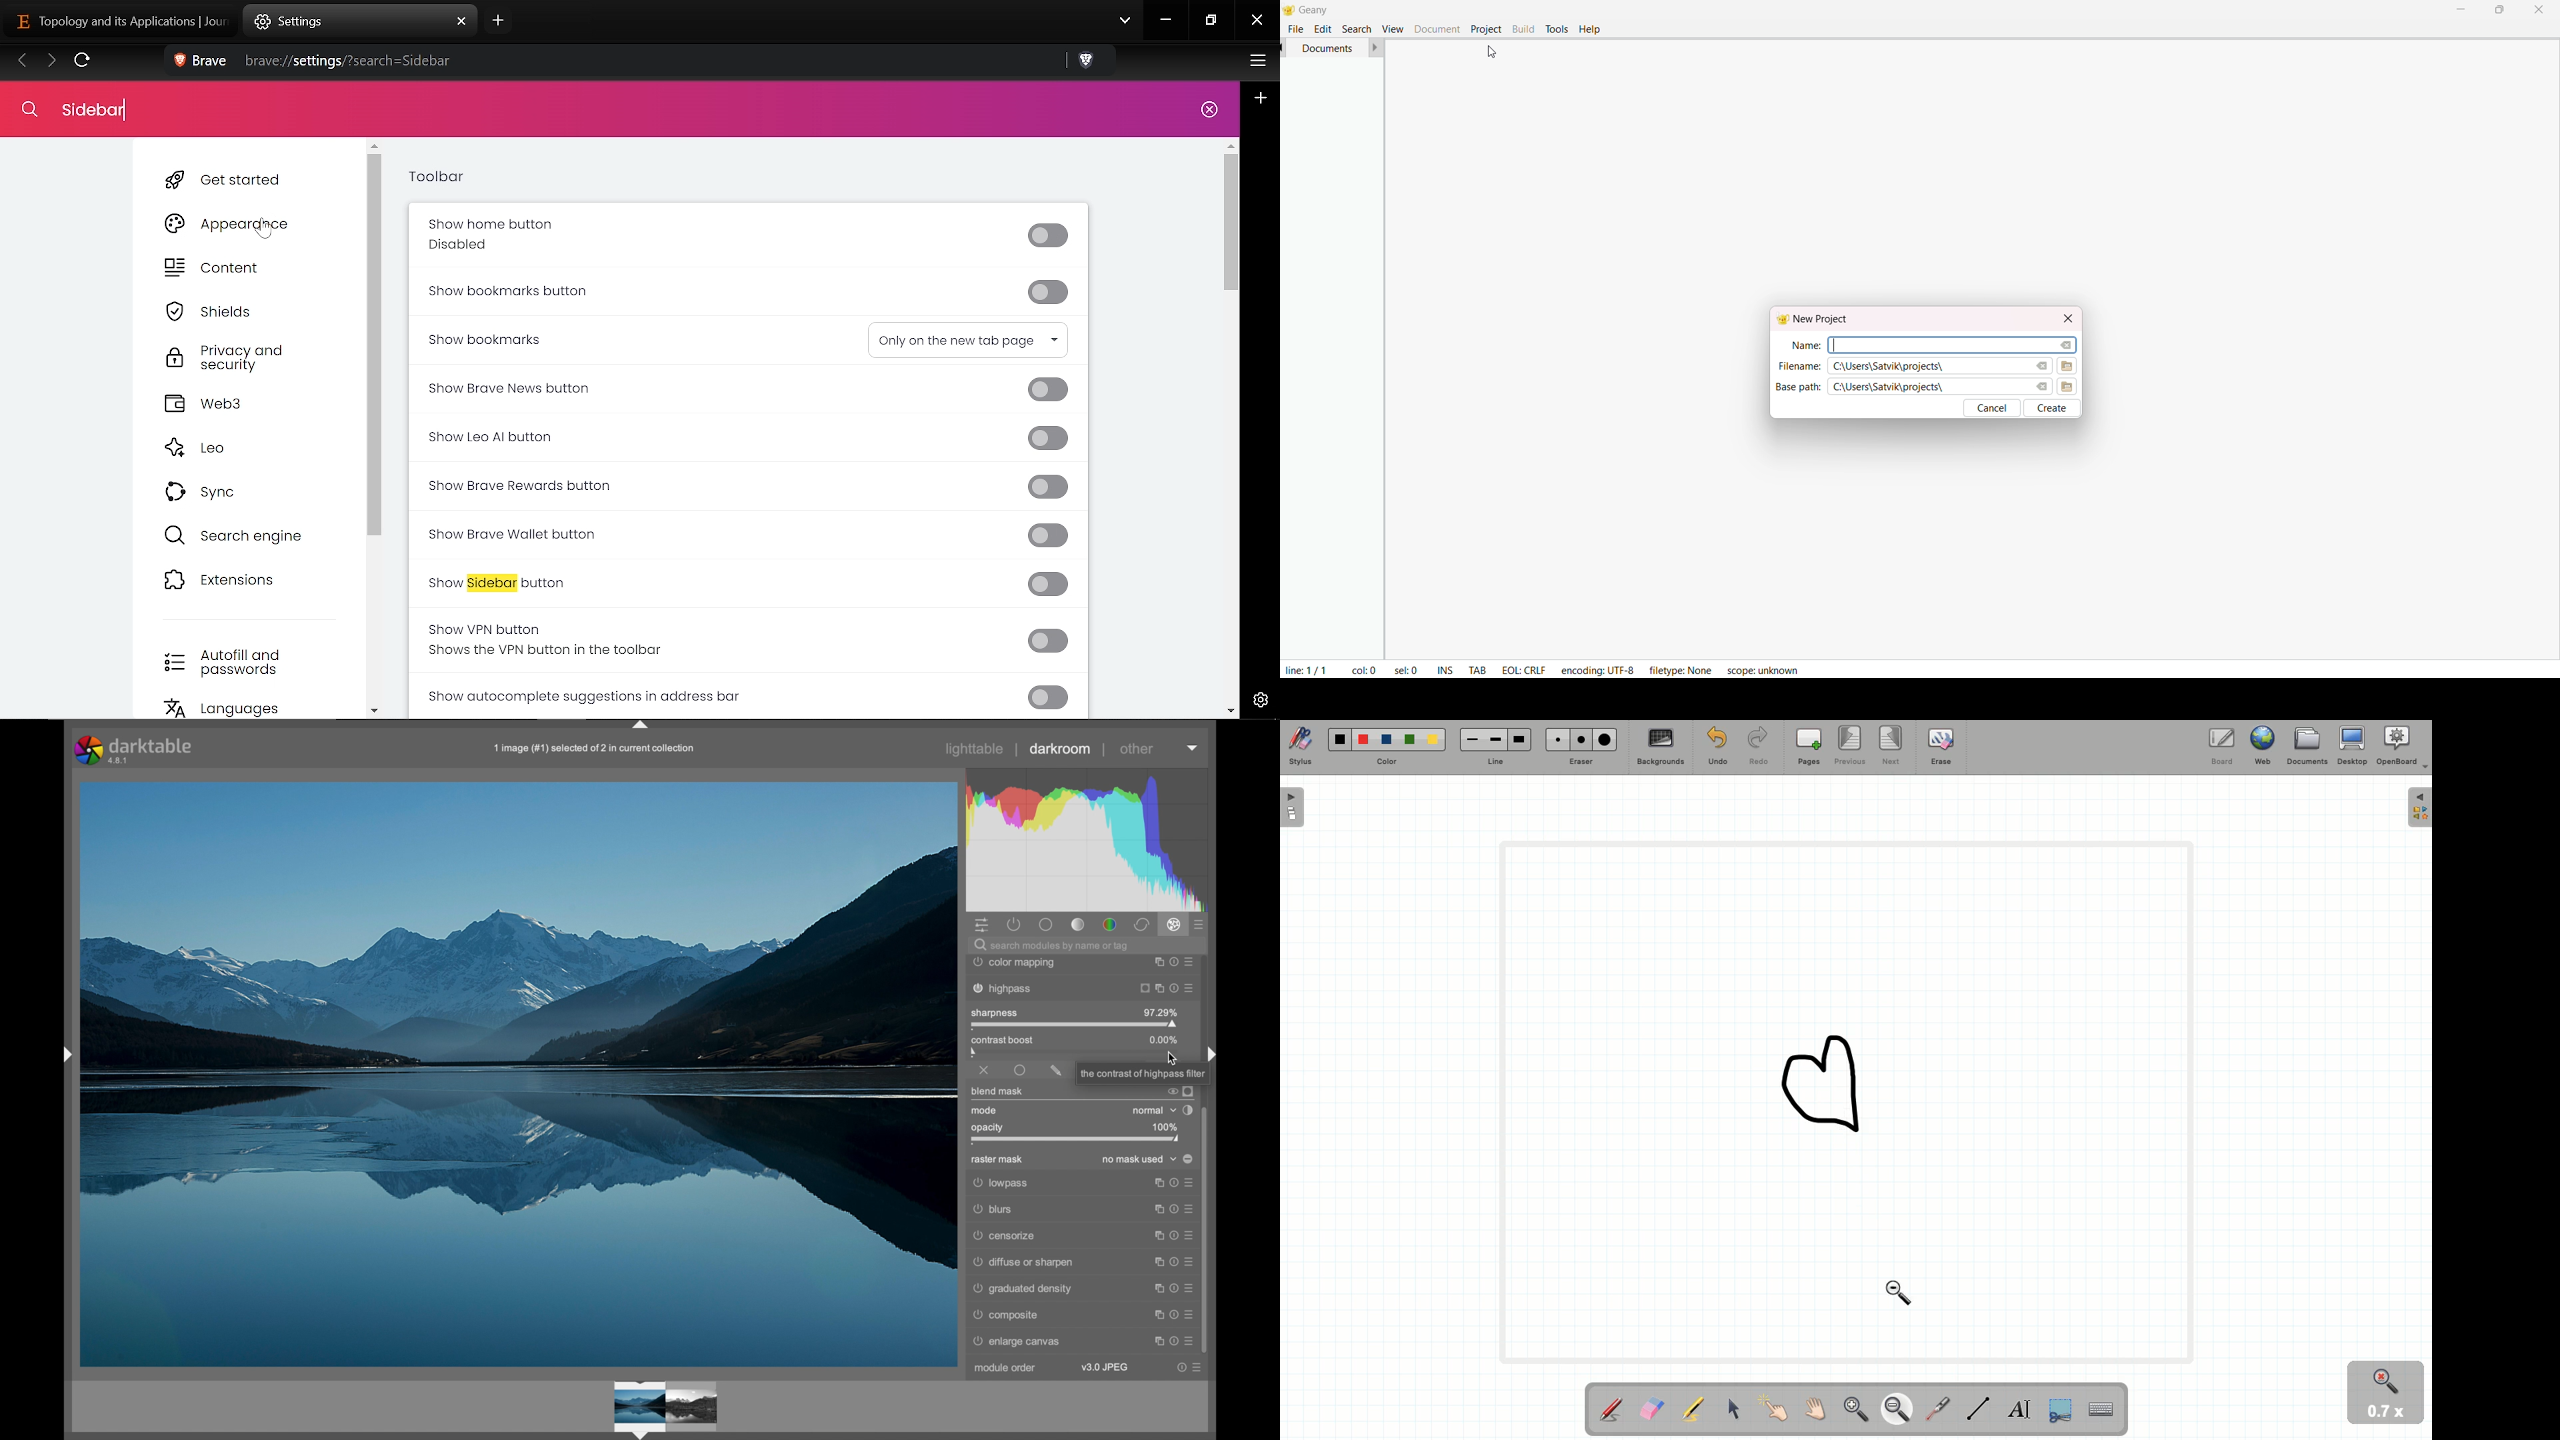 This screenshot has height=1456, width=2576. What do you see at coordinates (1092, 837) in the screenshot?
I see `histogram` at bounding box center [1092, 837].